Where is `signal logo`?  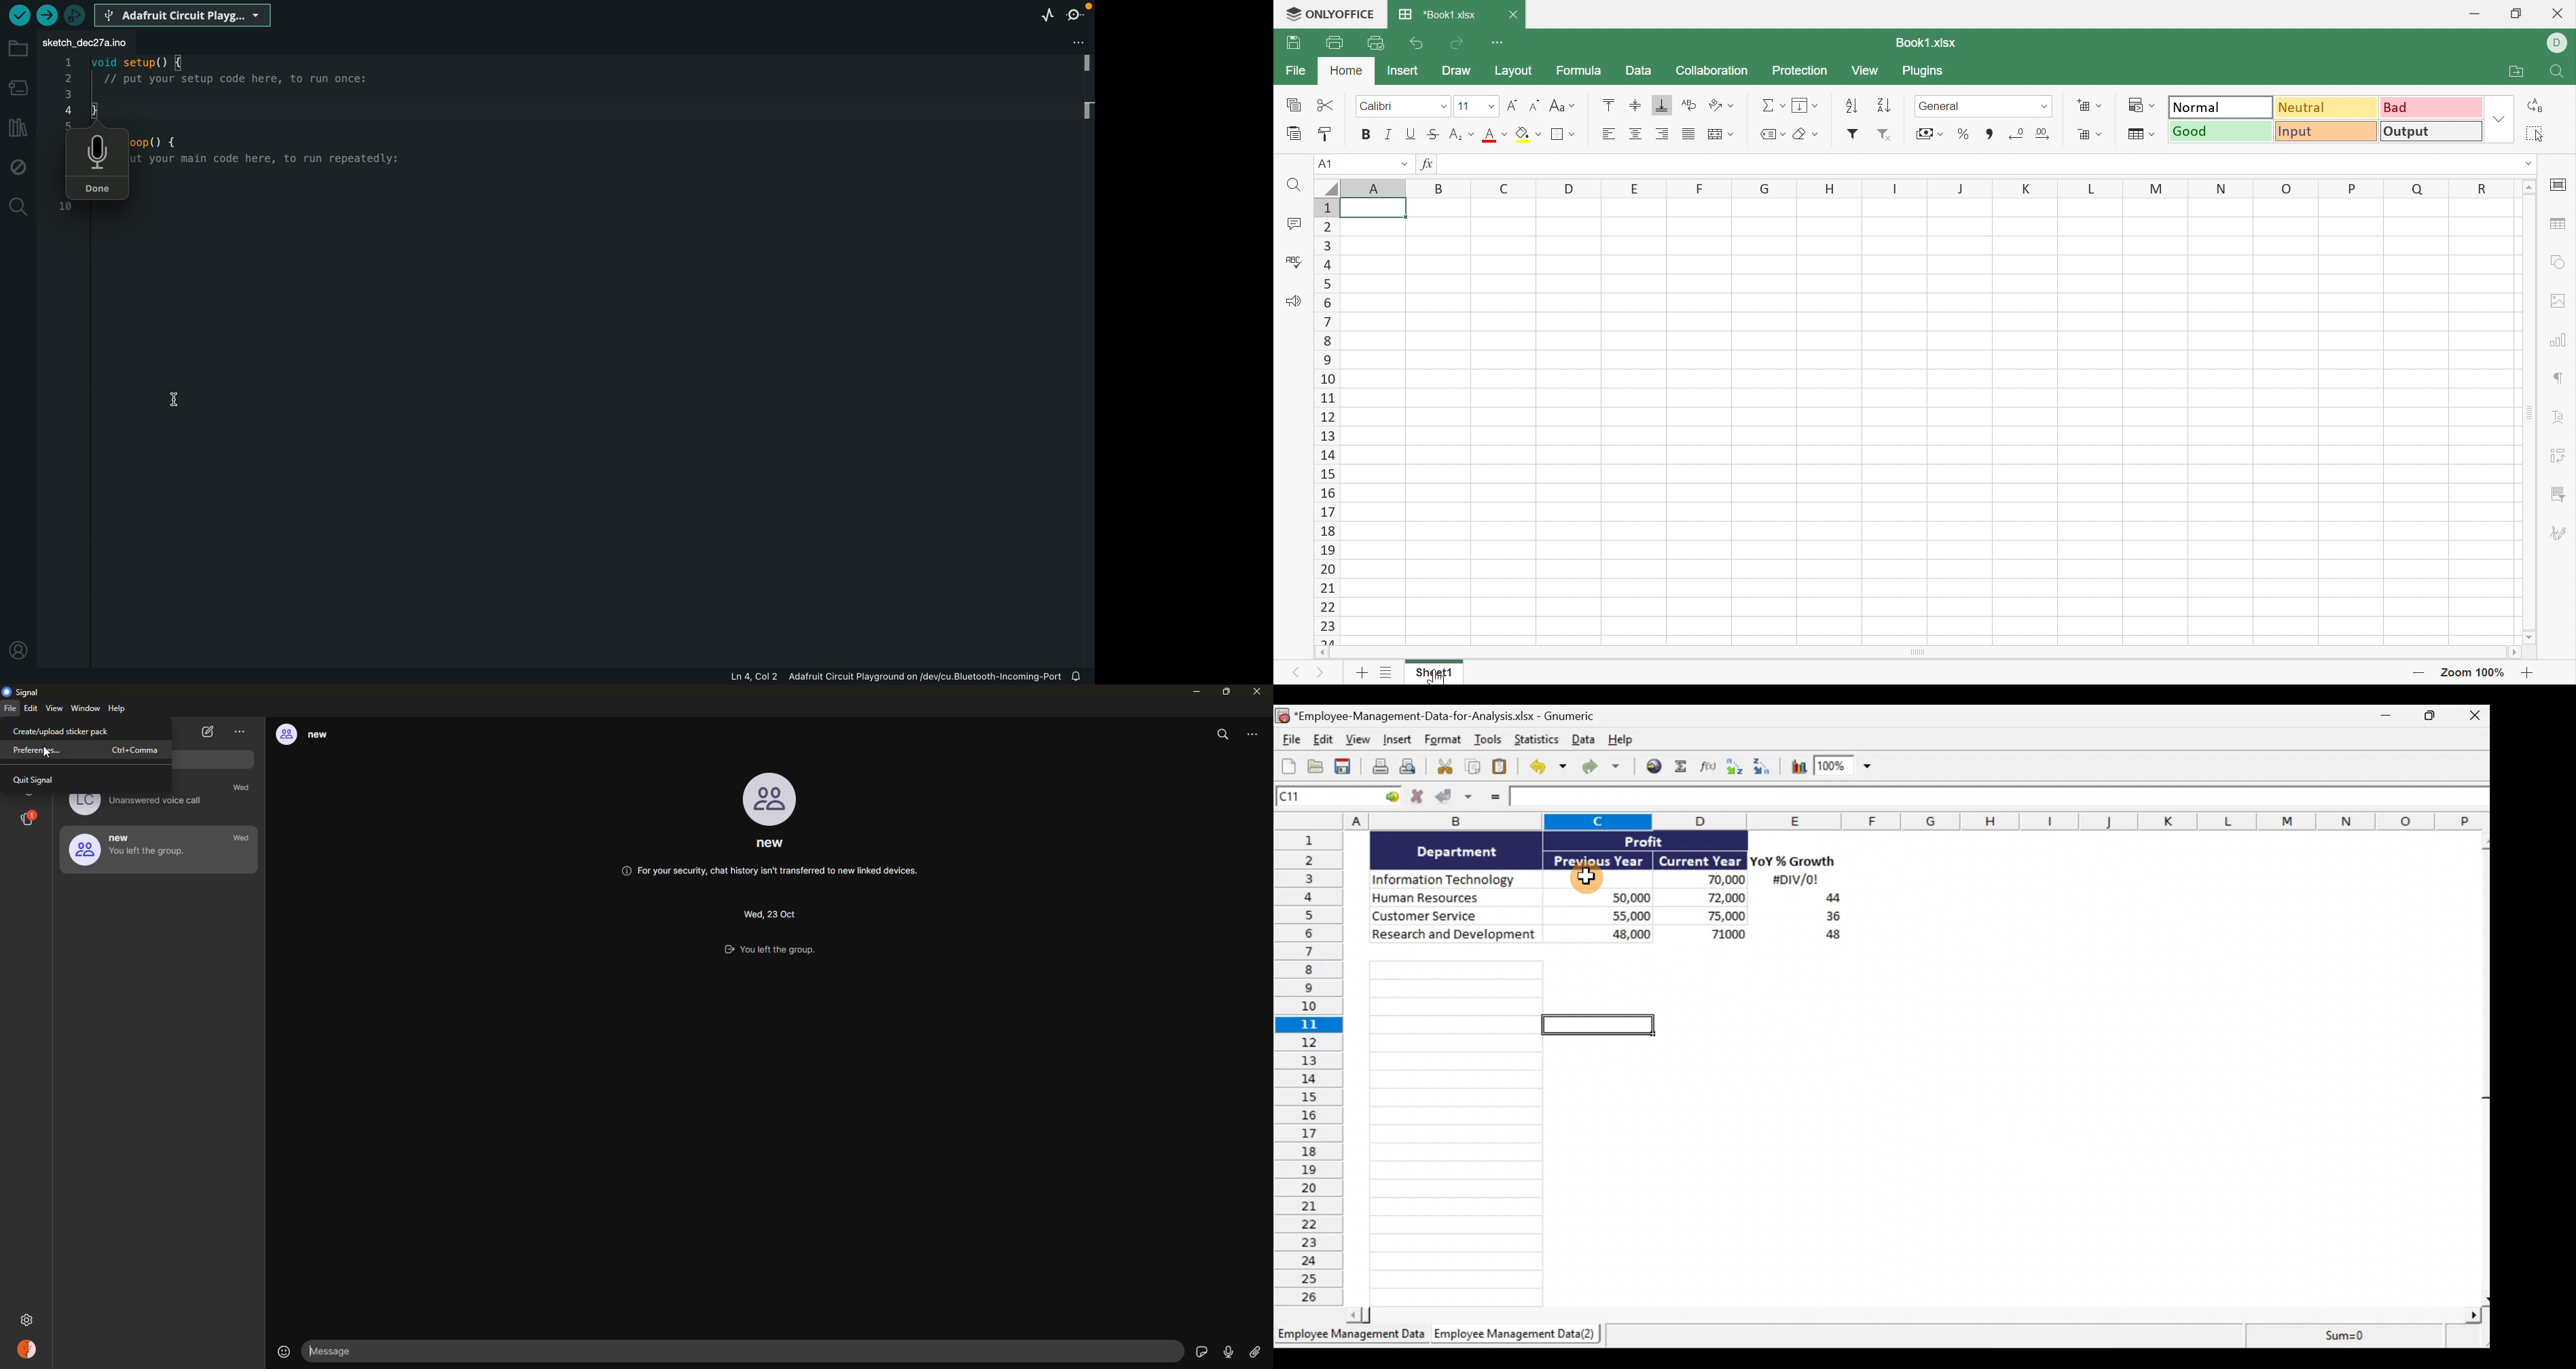
signal logo is located at coordinates (25, 692).